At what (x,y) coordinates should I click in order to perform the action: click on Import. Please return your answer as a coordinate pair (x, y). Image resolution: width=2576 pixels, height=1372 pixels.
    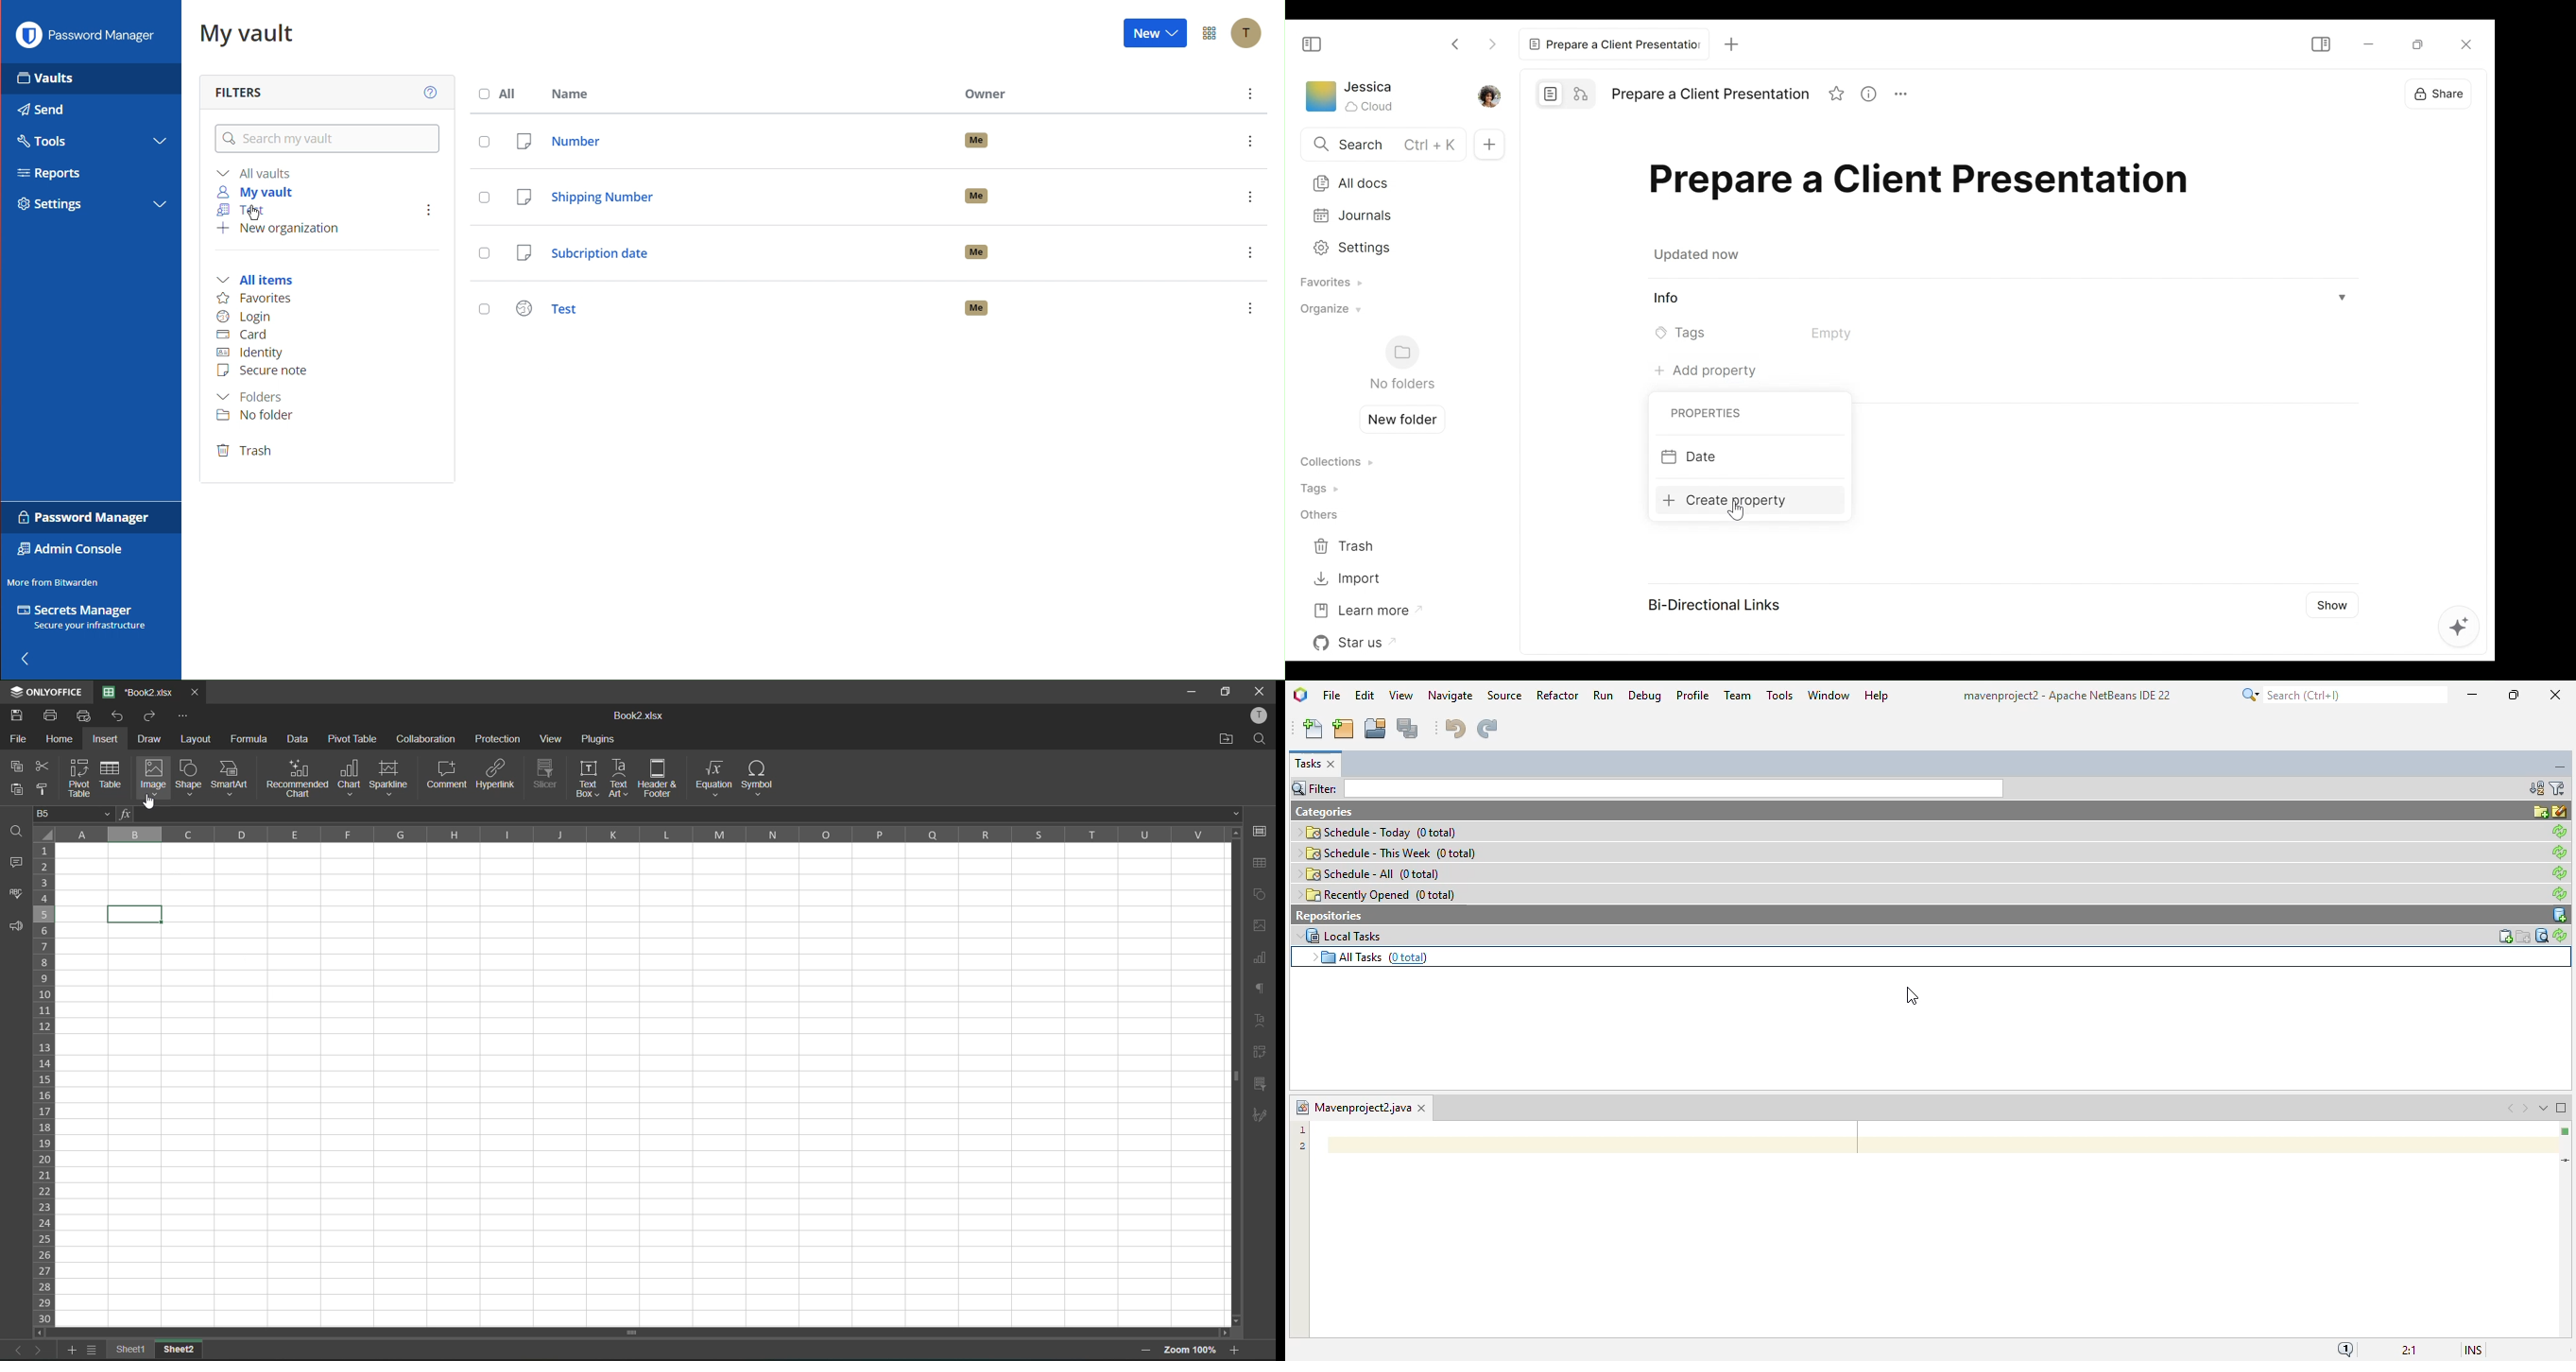
    Looking at the image, I should click on (1347, 579).